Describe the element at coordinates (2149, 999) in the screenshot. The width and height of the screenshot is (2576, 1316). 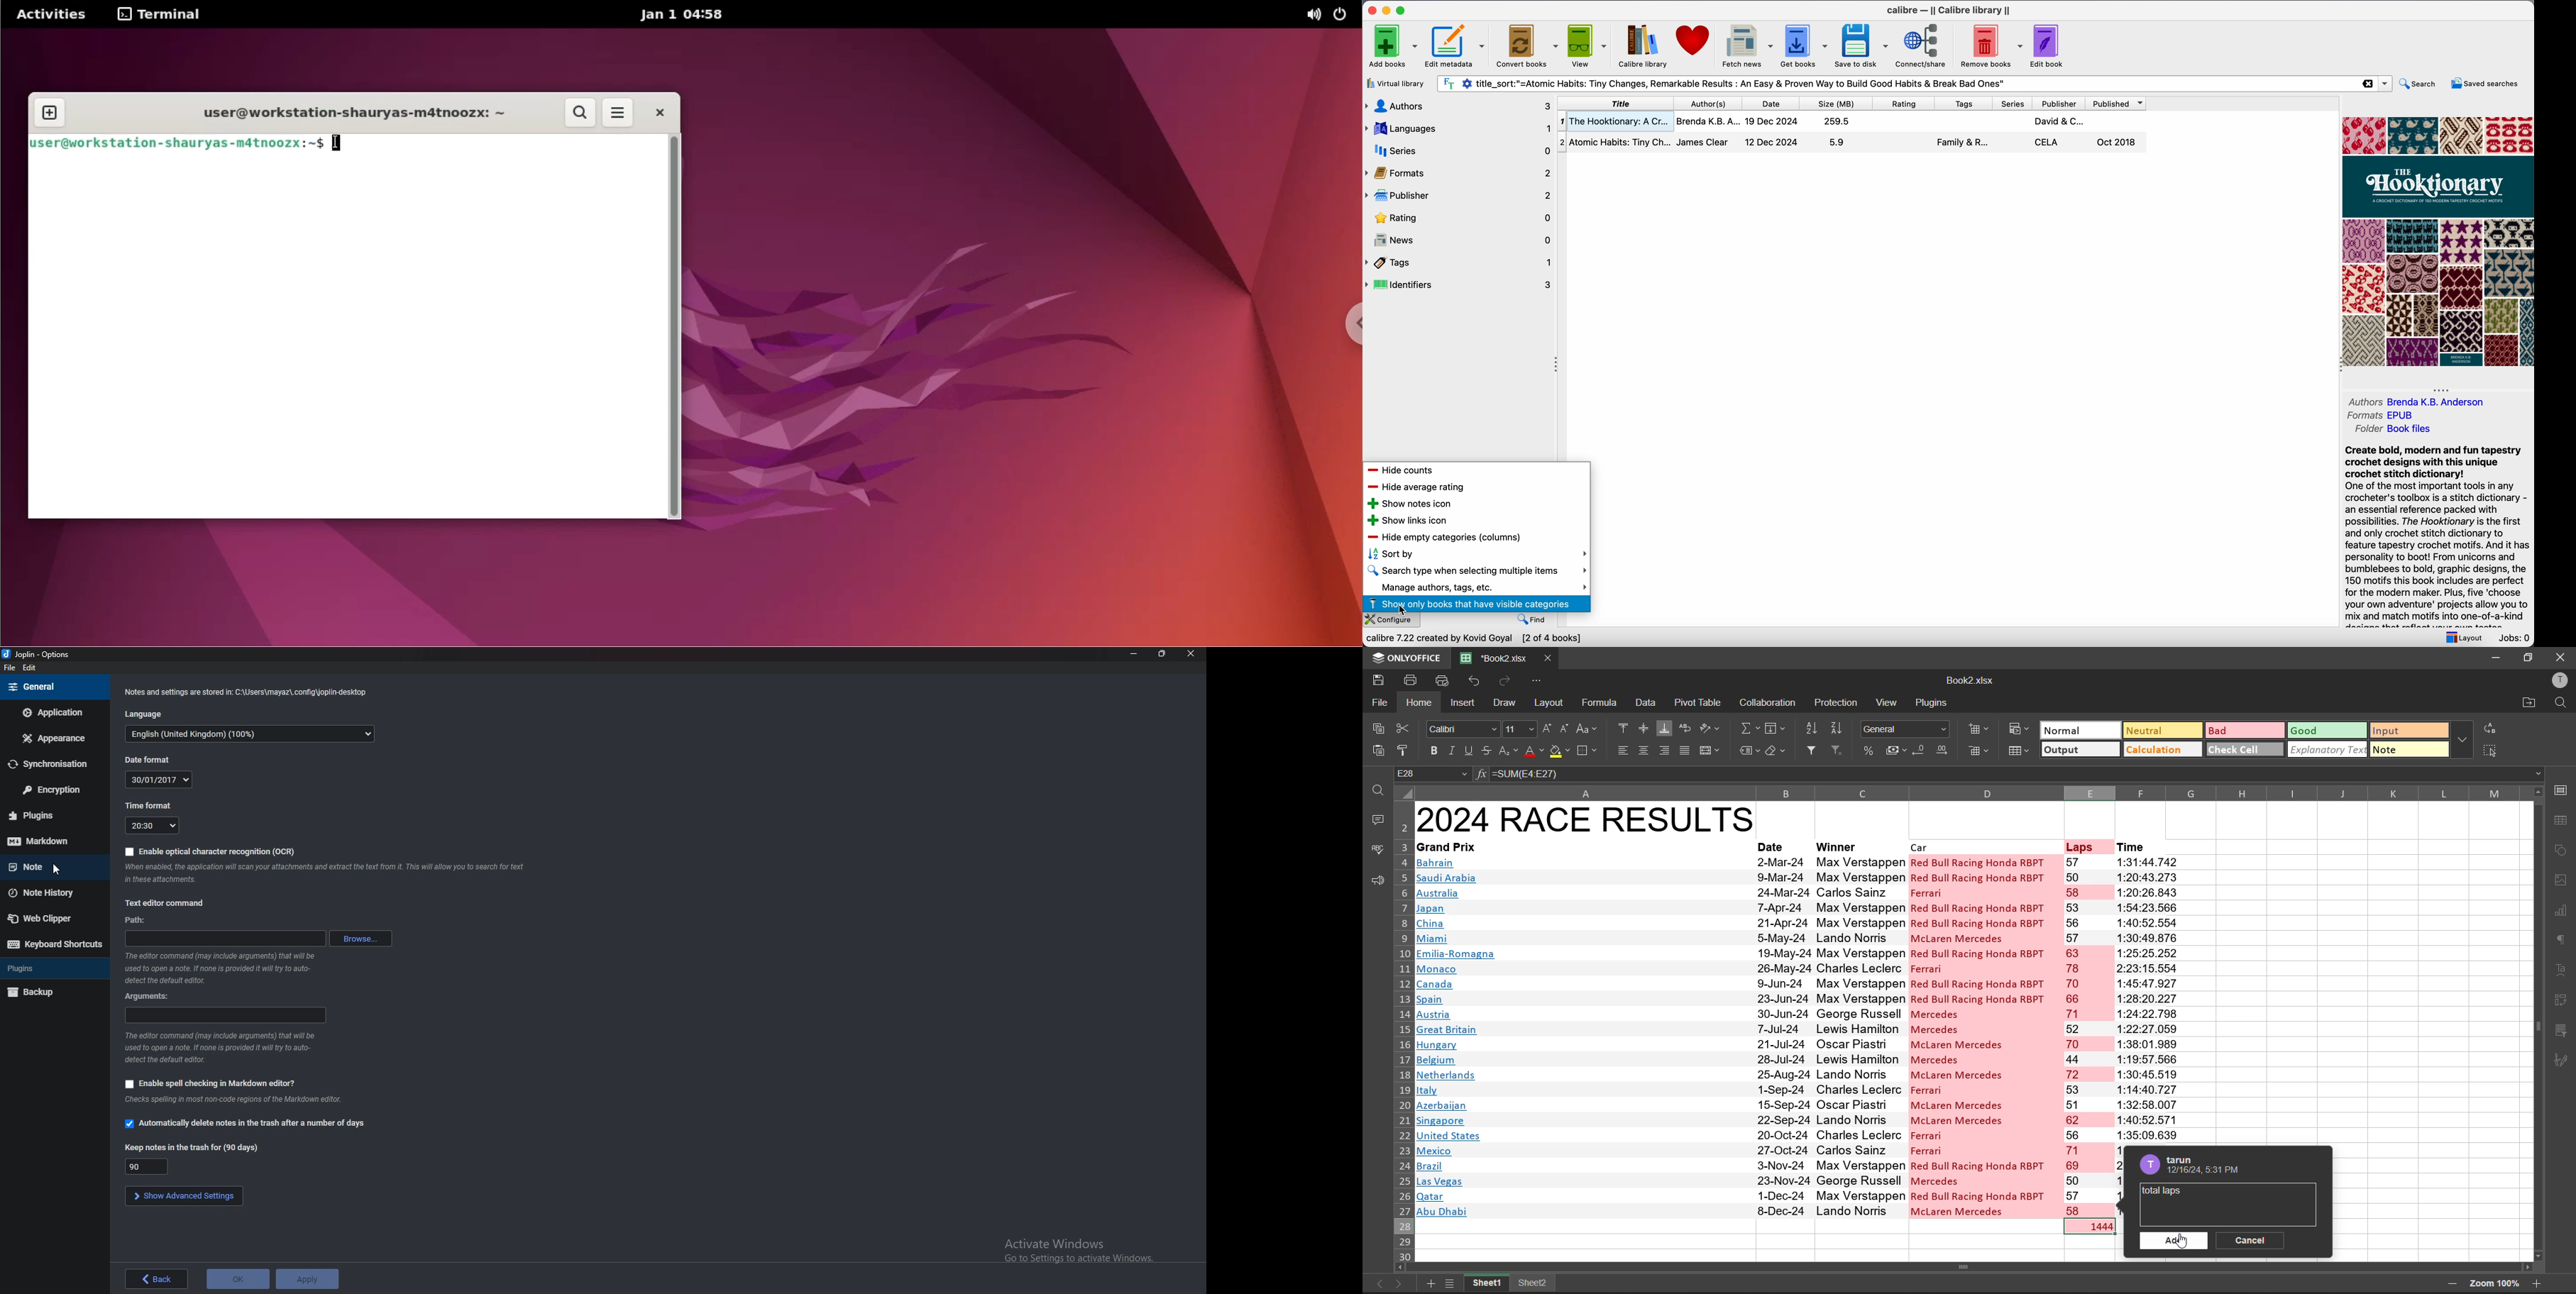
I see `time` at that location.